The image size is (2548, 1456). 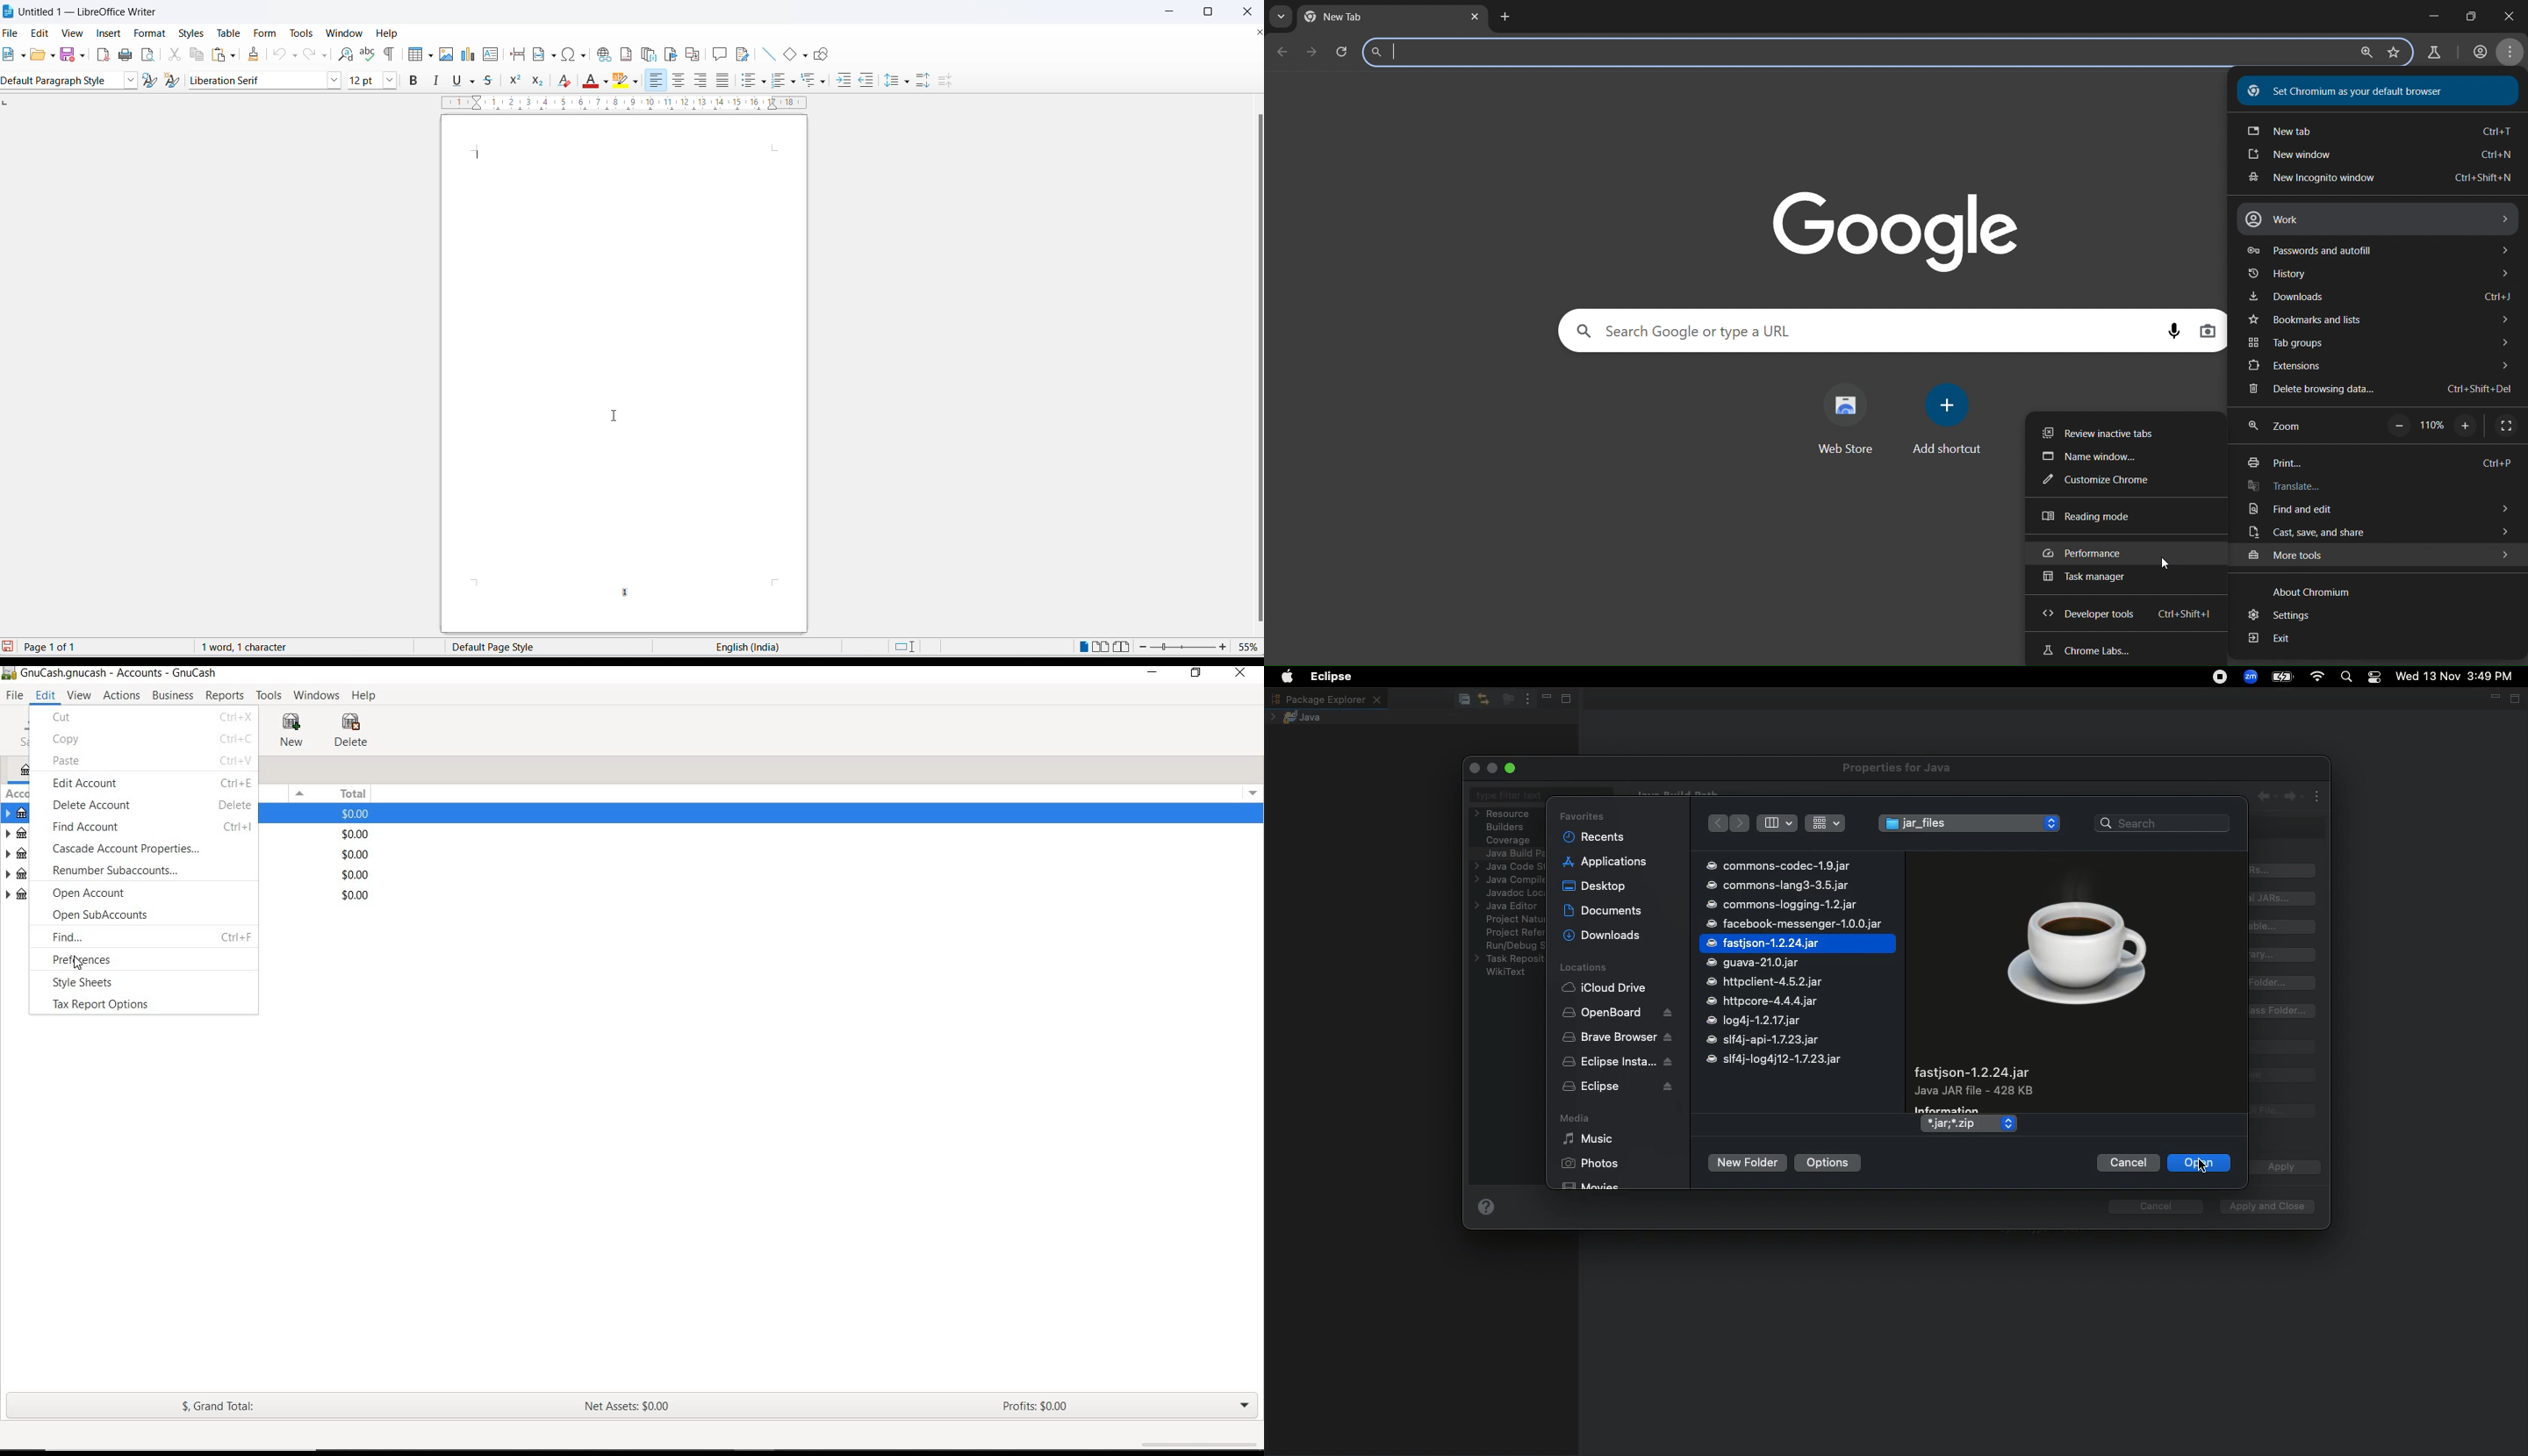 I want to click on toggle ordered list options, so click(x=793, y=82).